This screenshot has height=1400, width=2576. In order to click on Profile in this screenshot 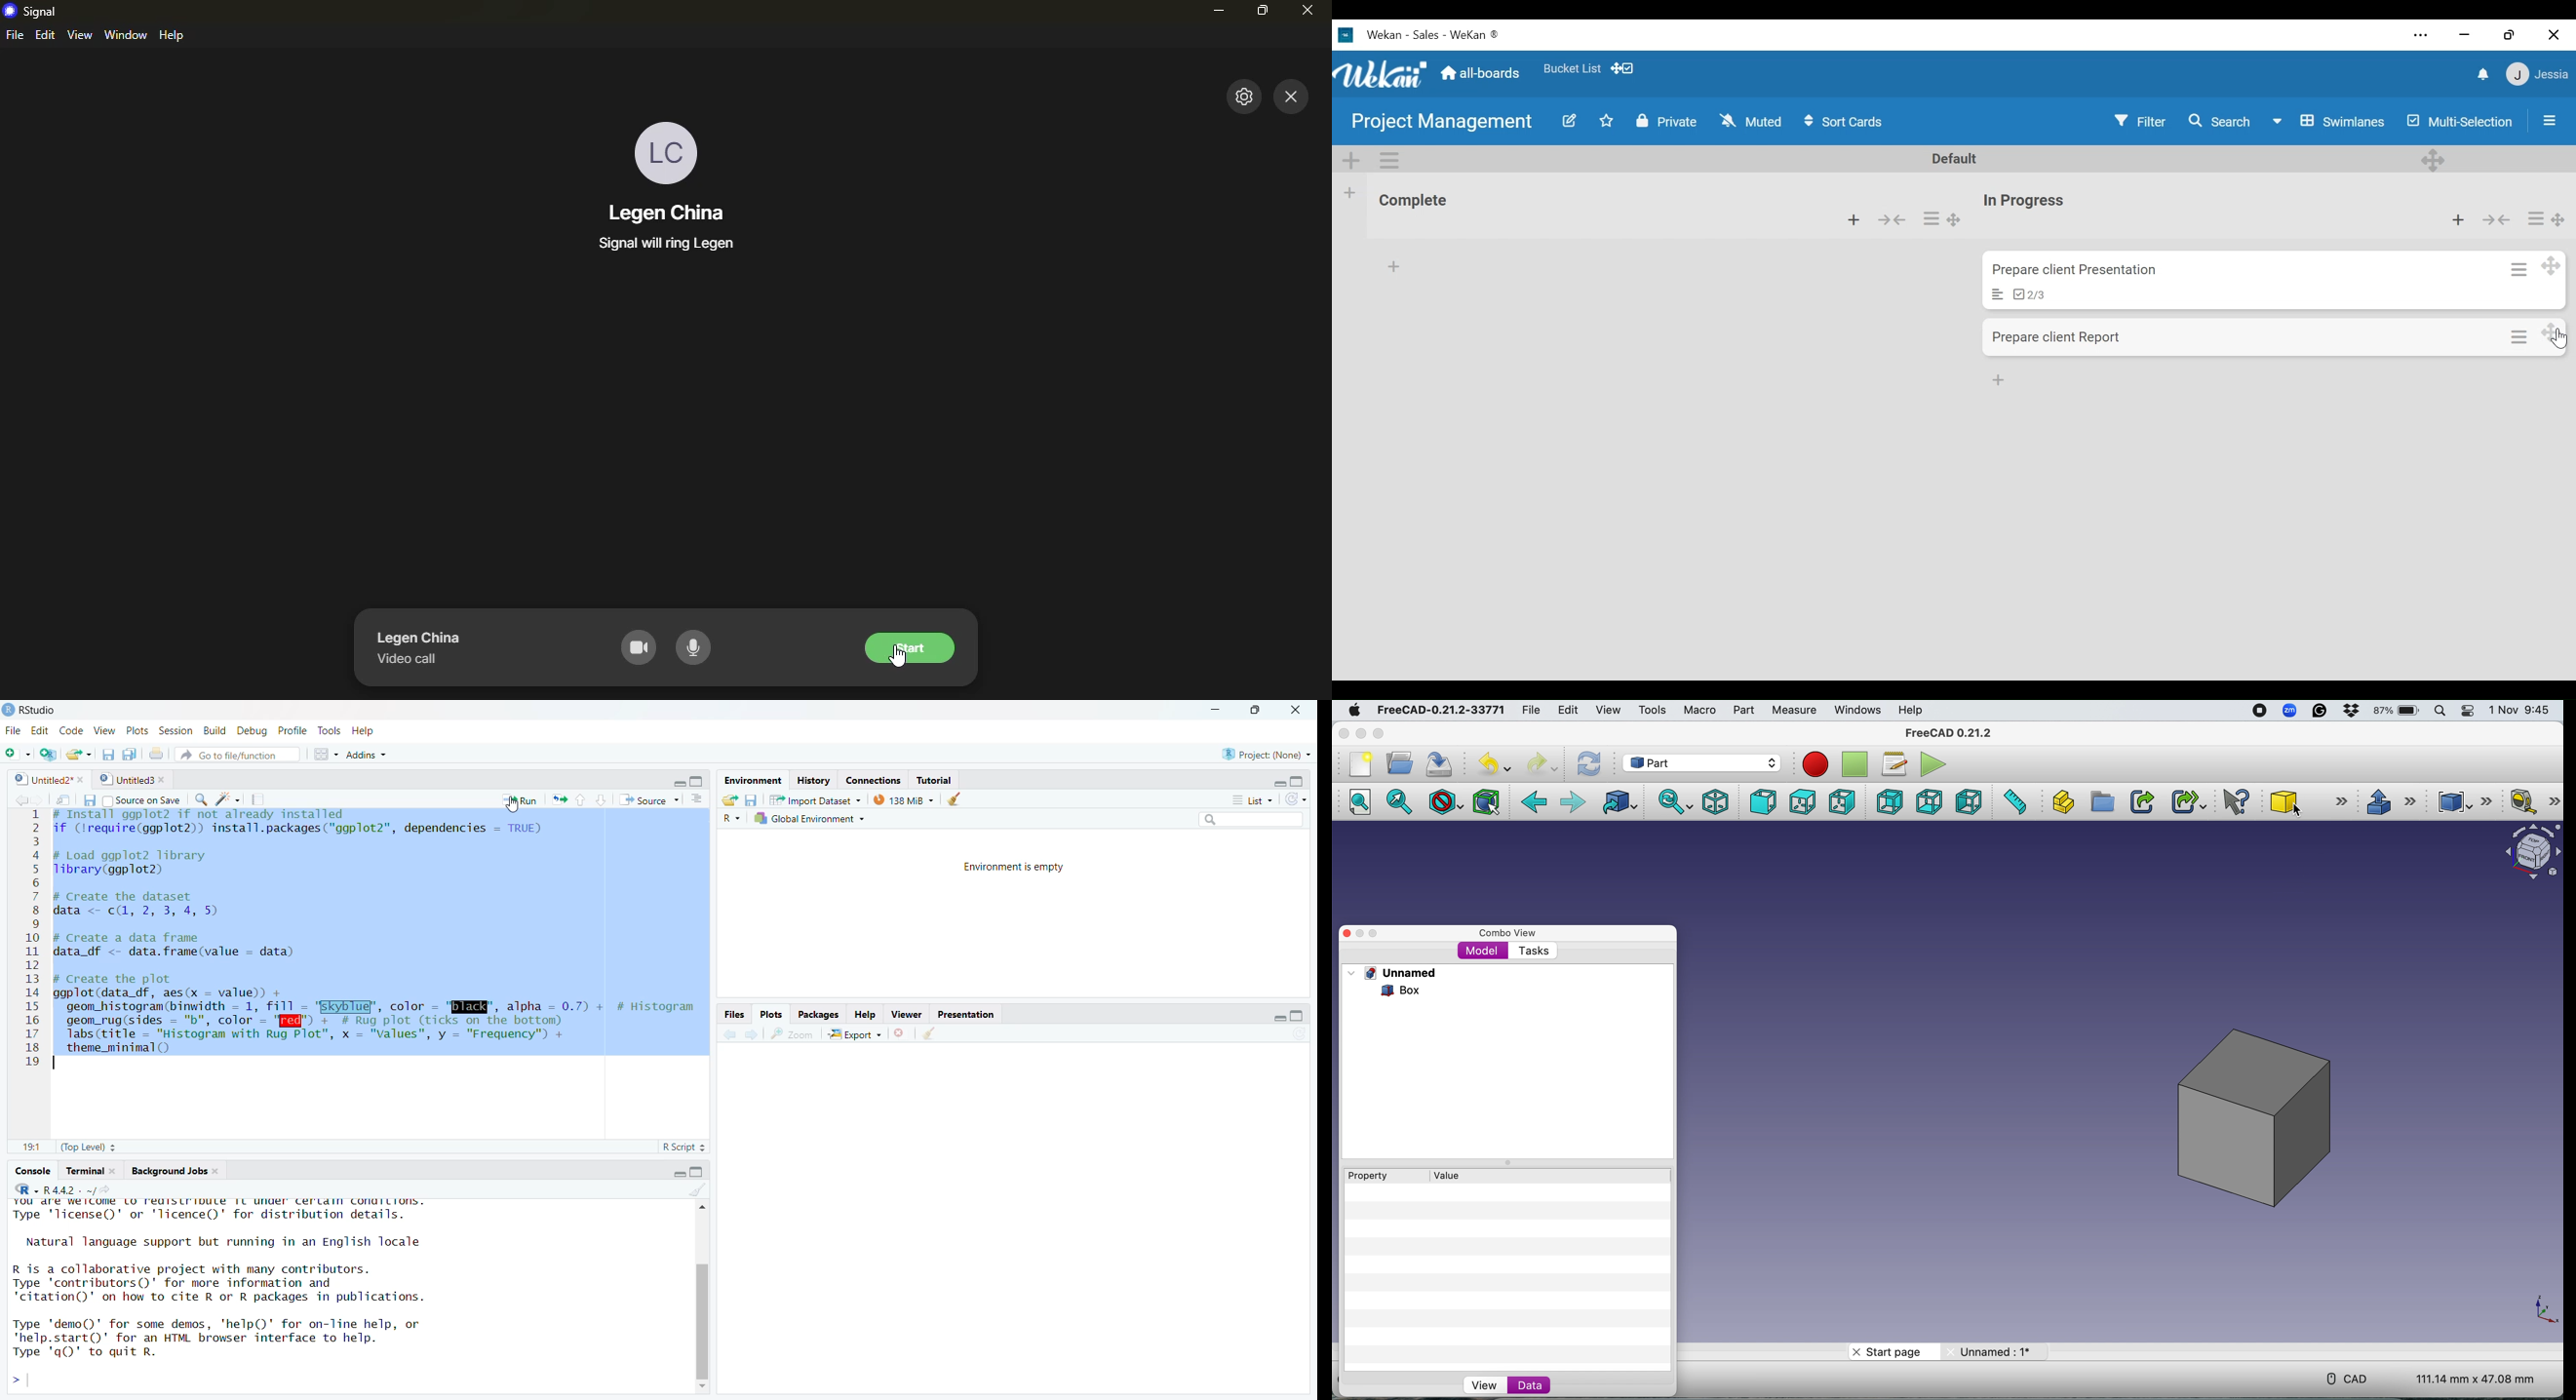, I will do `click(293, 728)`.